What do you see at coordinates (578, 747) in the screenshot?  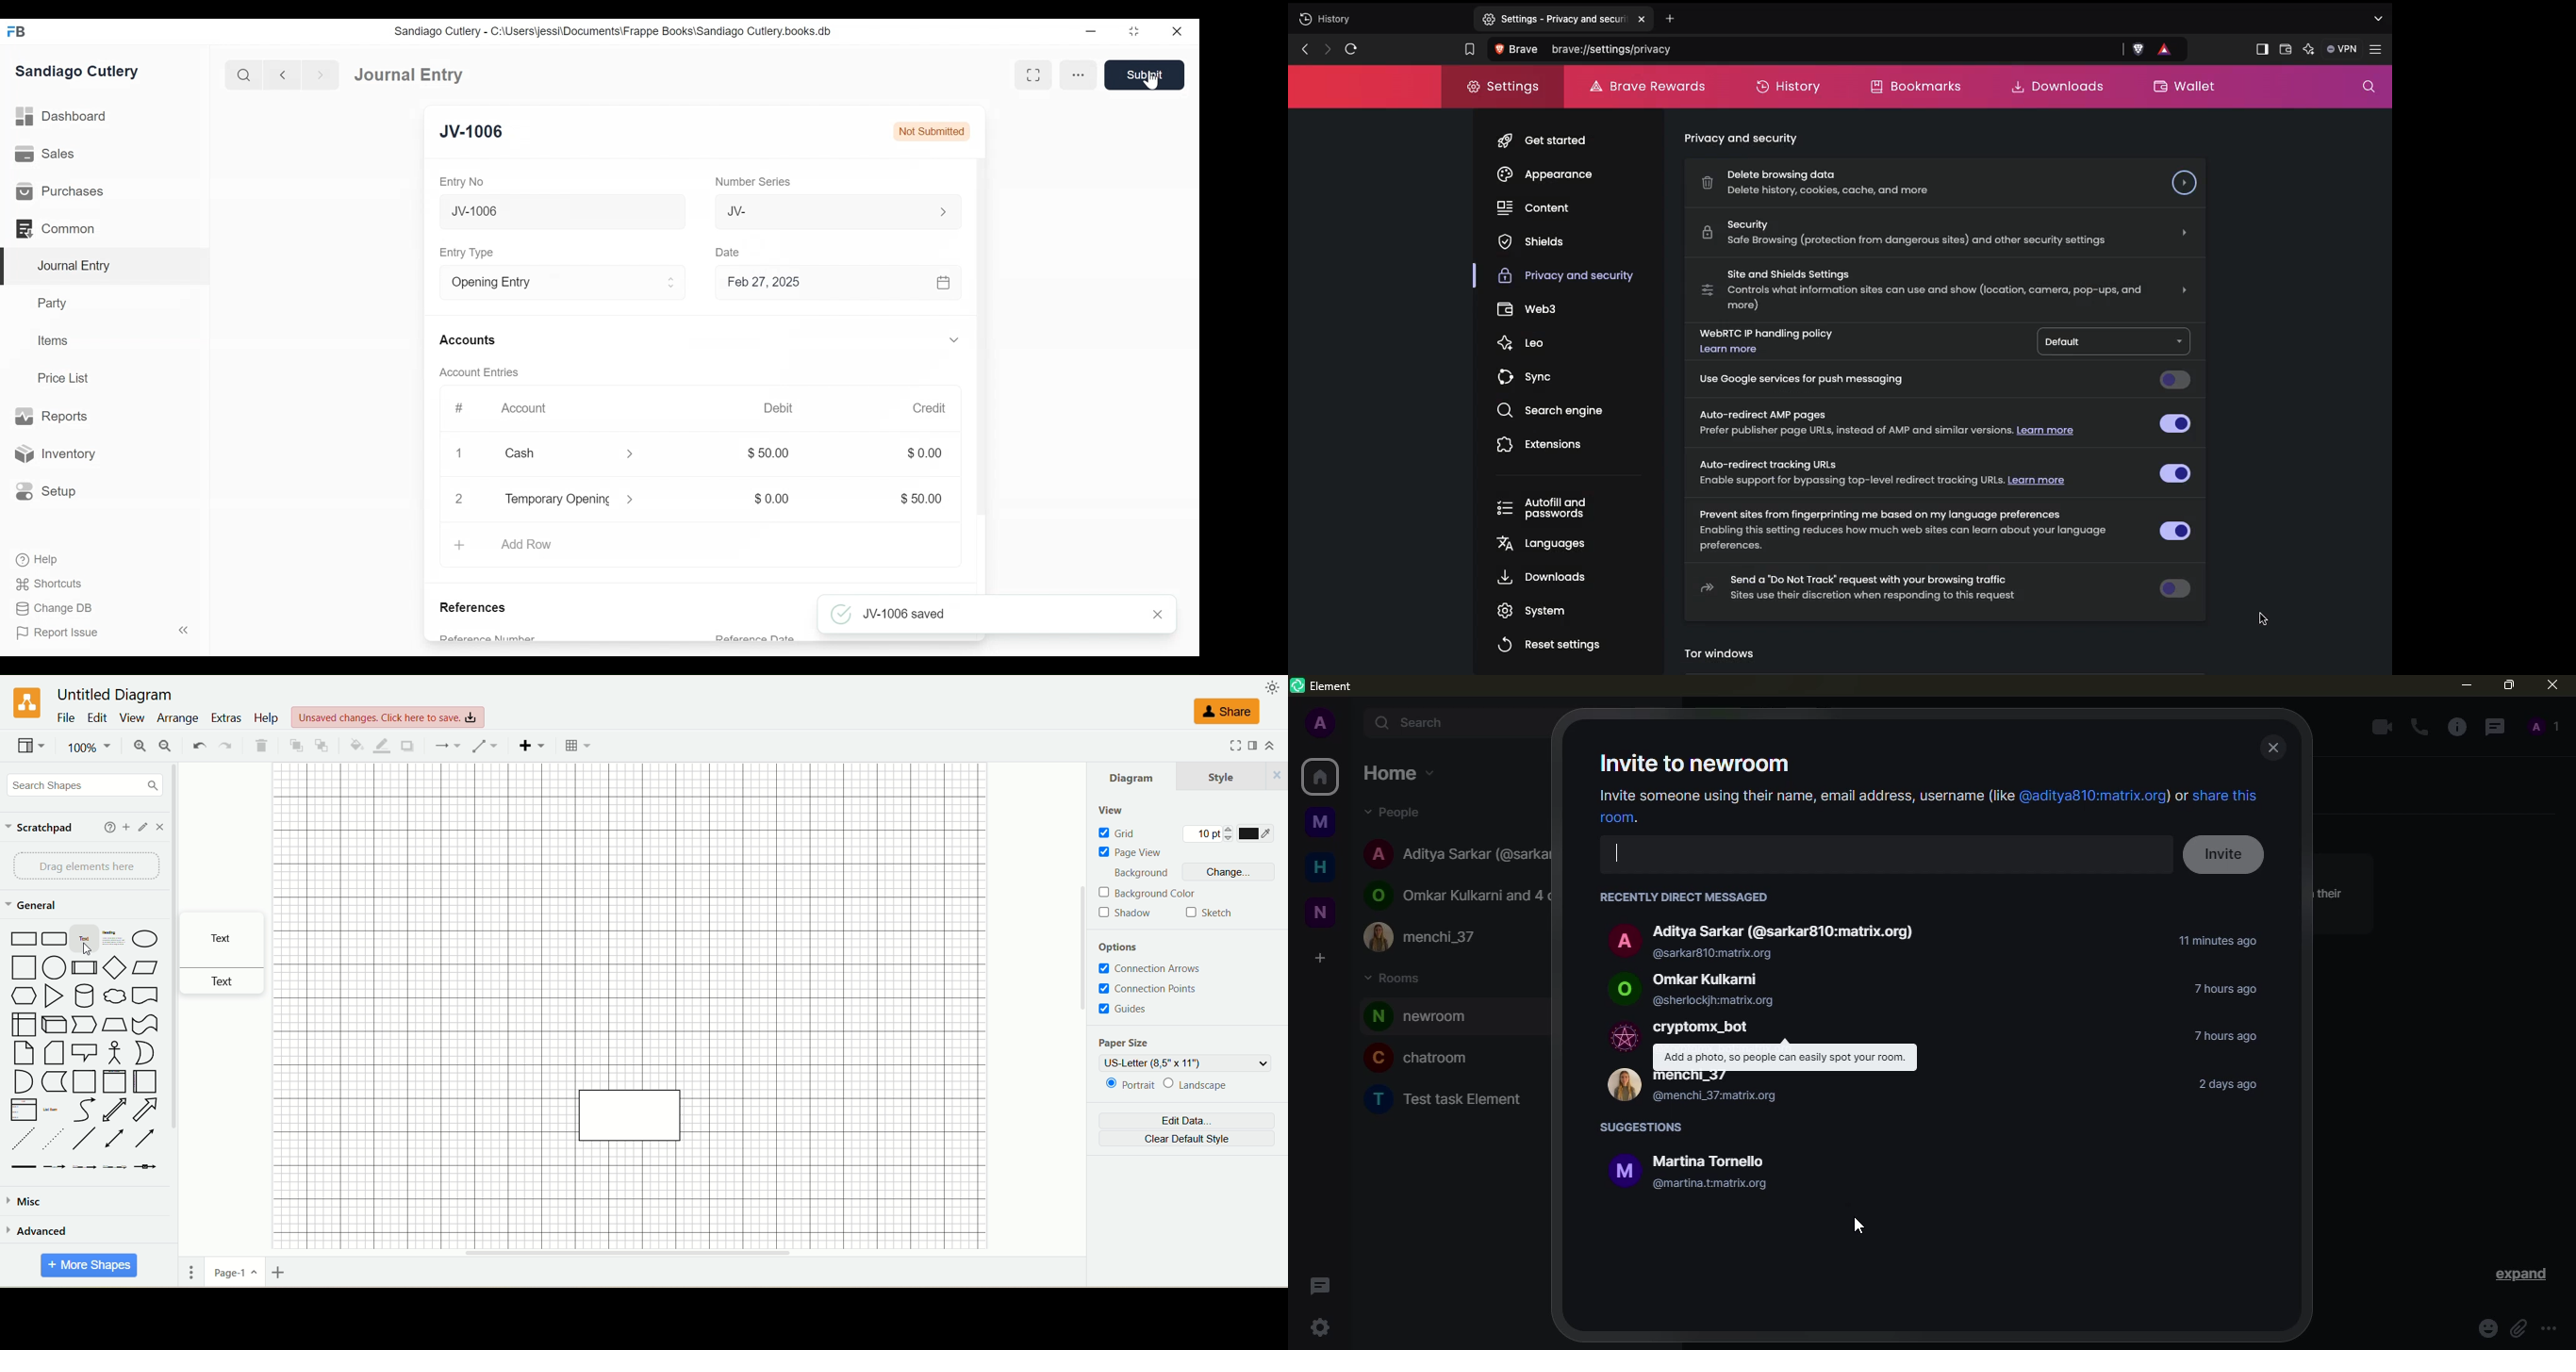 I see `Table` at bounding box center [578, 747].